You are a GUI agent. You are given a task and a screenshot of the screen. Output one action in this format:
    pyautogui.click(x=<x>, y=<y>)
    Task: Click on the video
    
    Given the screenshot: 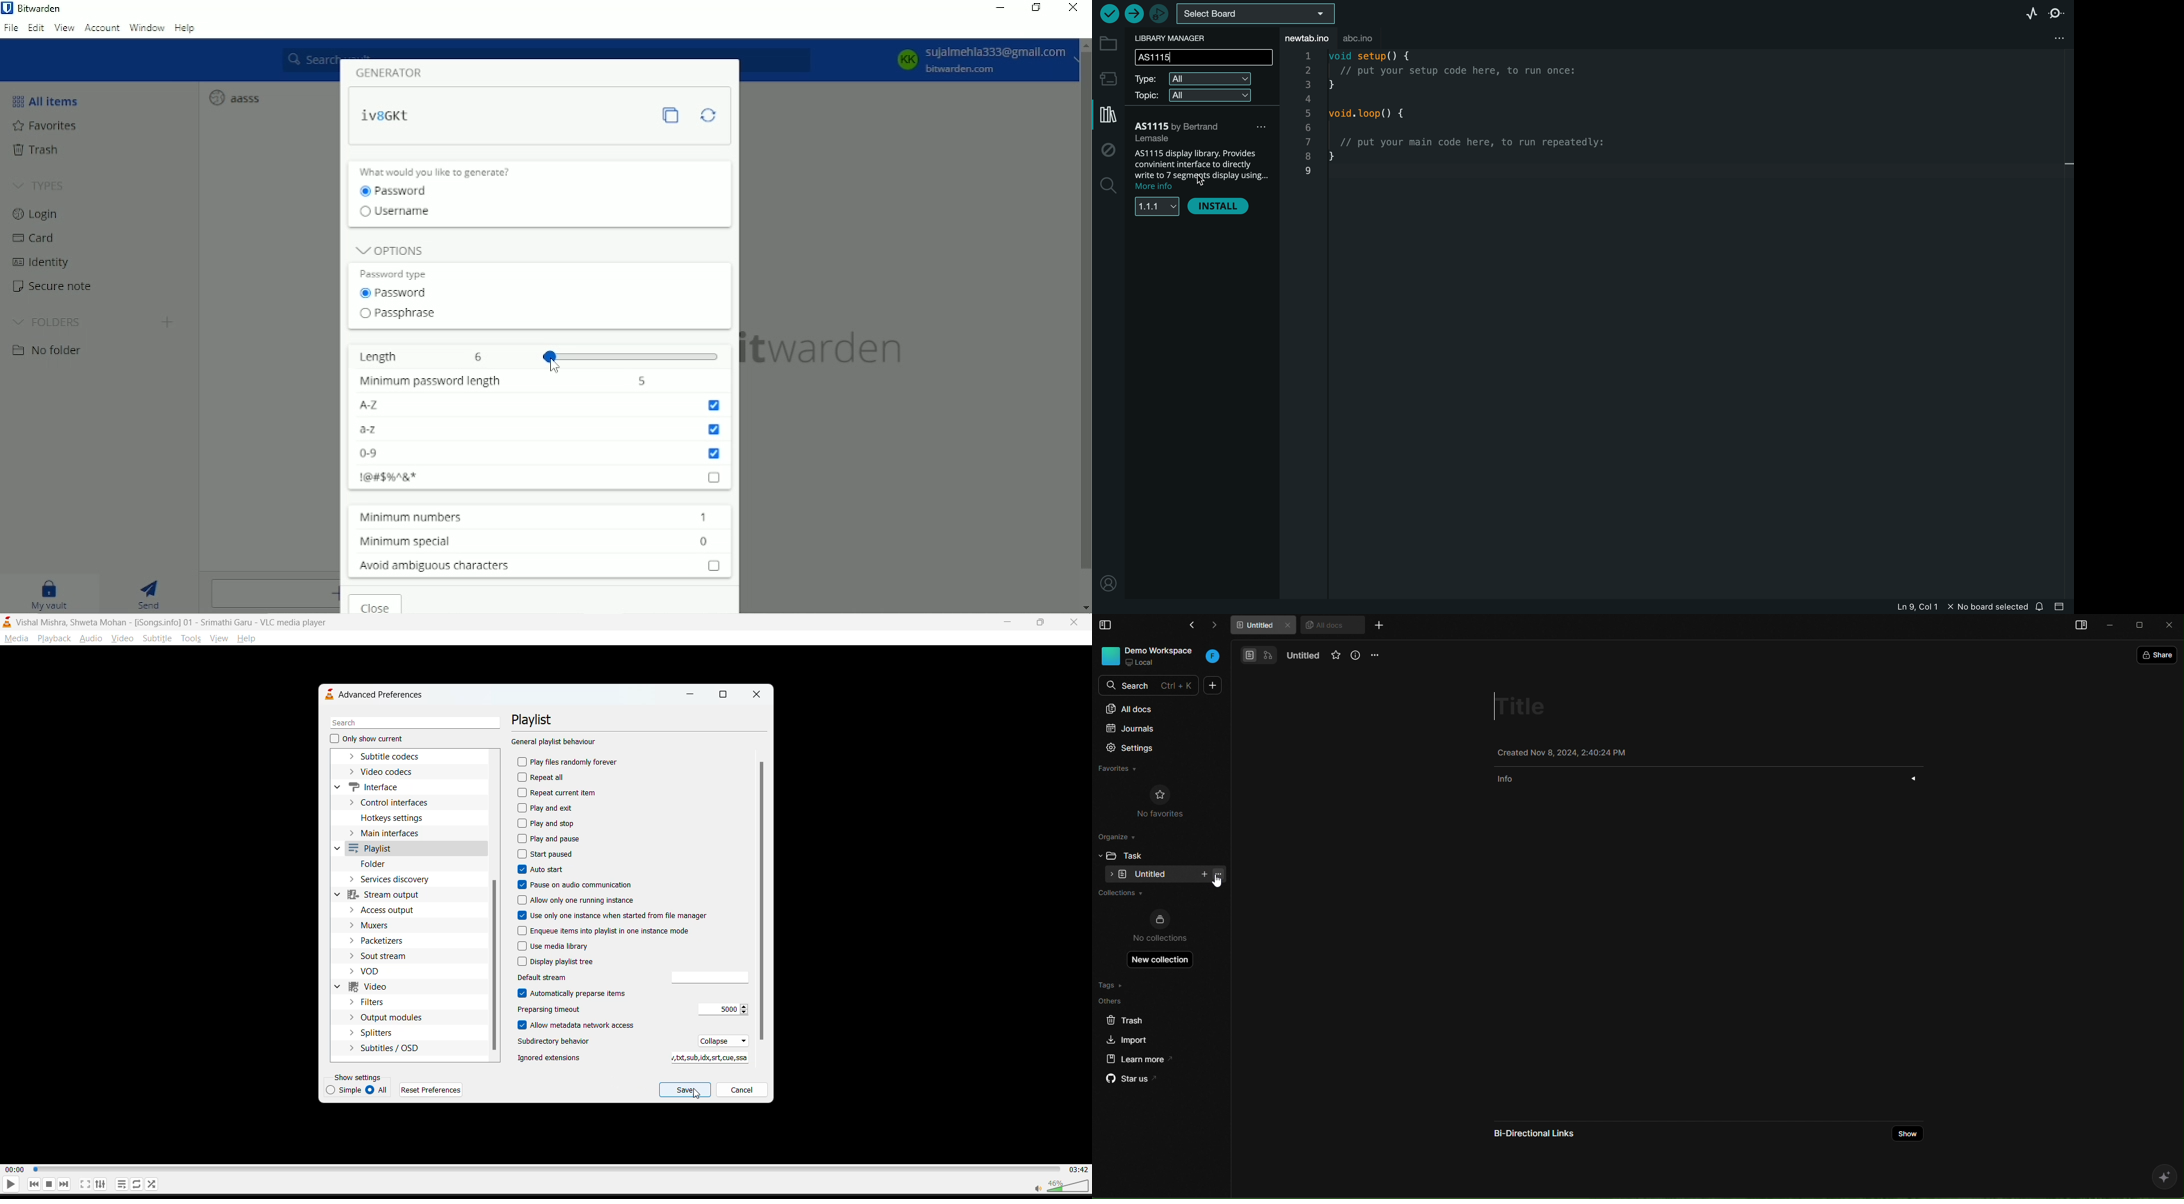 What is the action you would take?
    pyautogui.click(x=119, y=639)
    